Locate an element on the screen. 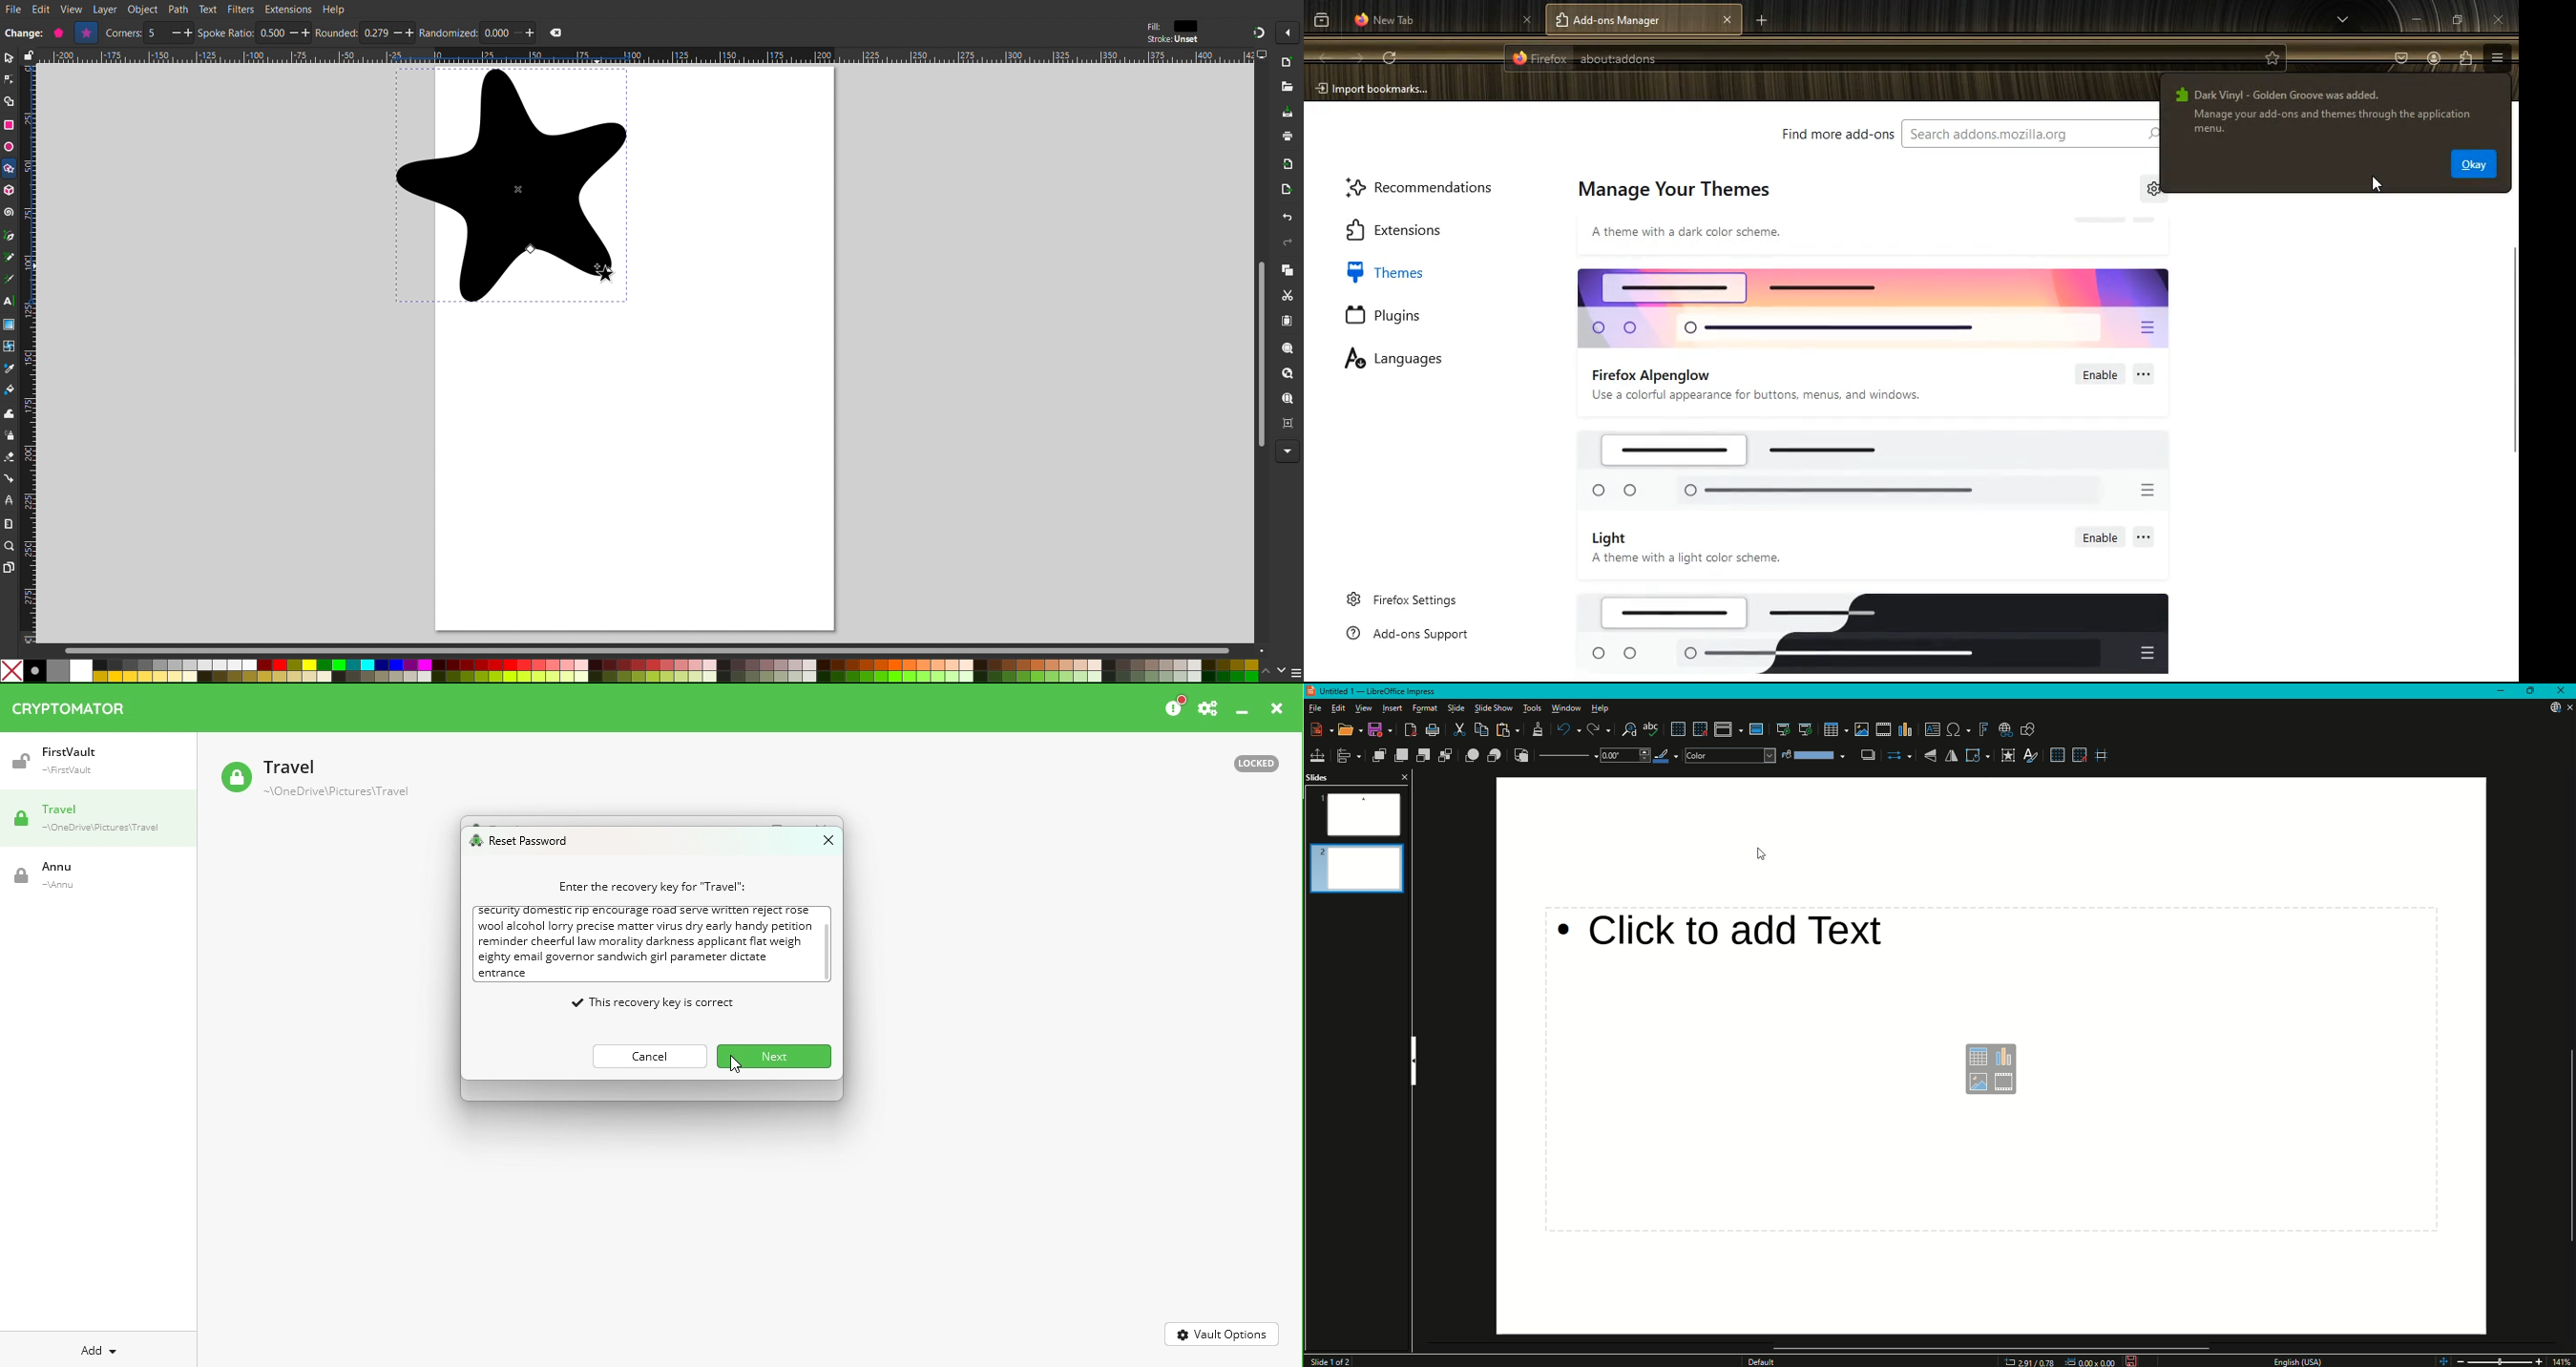  Paste is located at coordinates (1288, 322).